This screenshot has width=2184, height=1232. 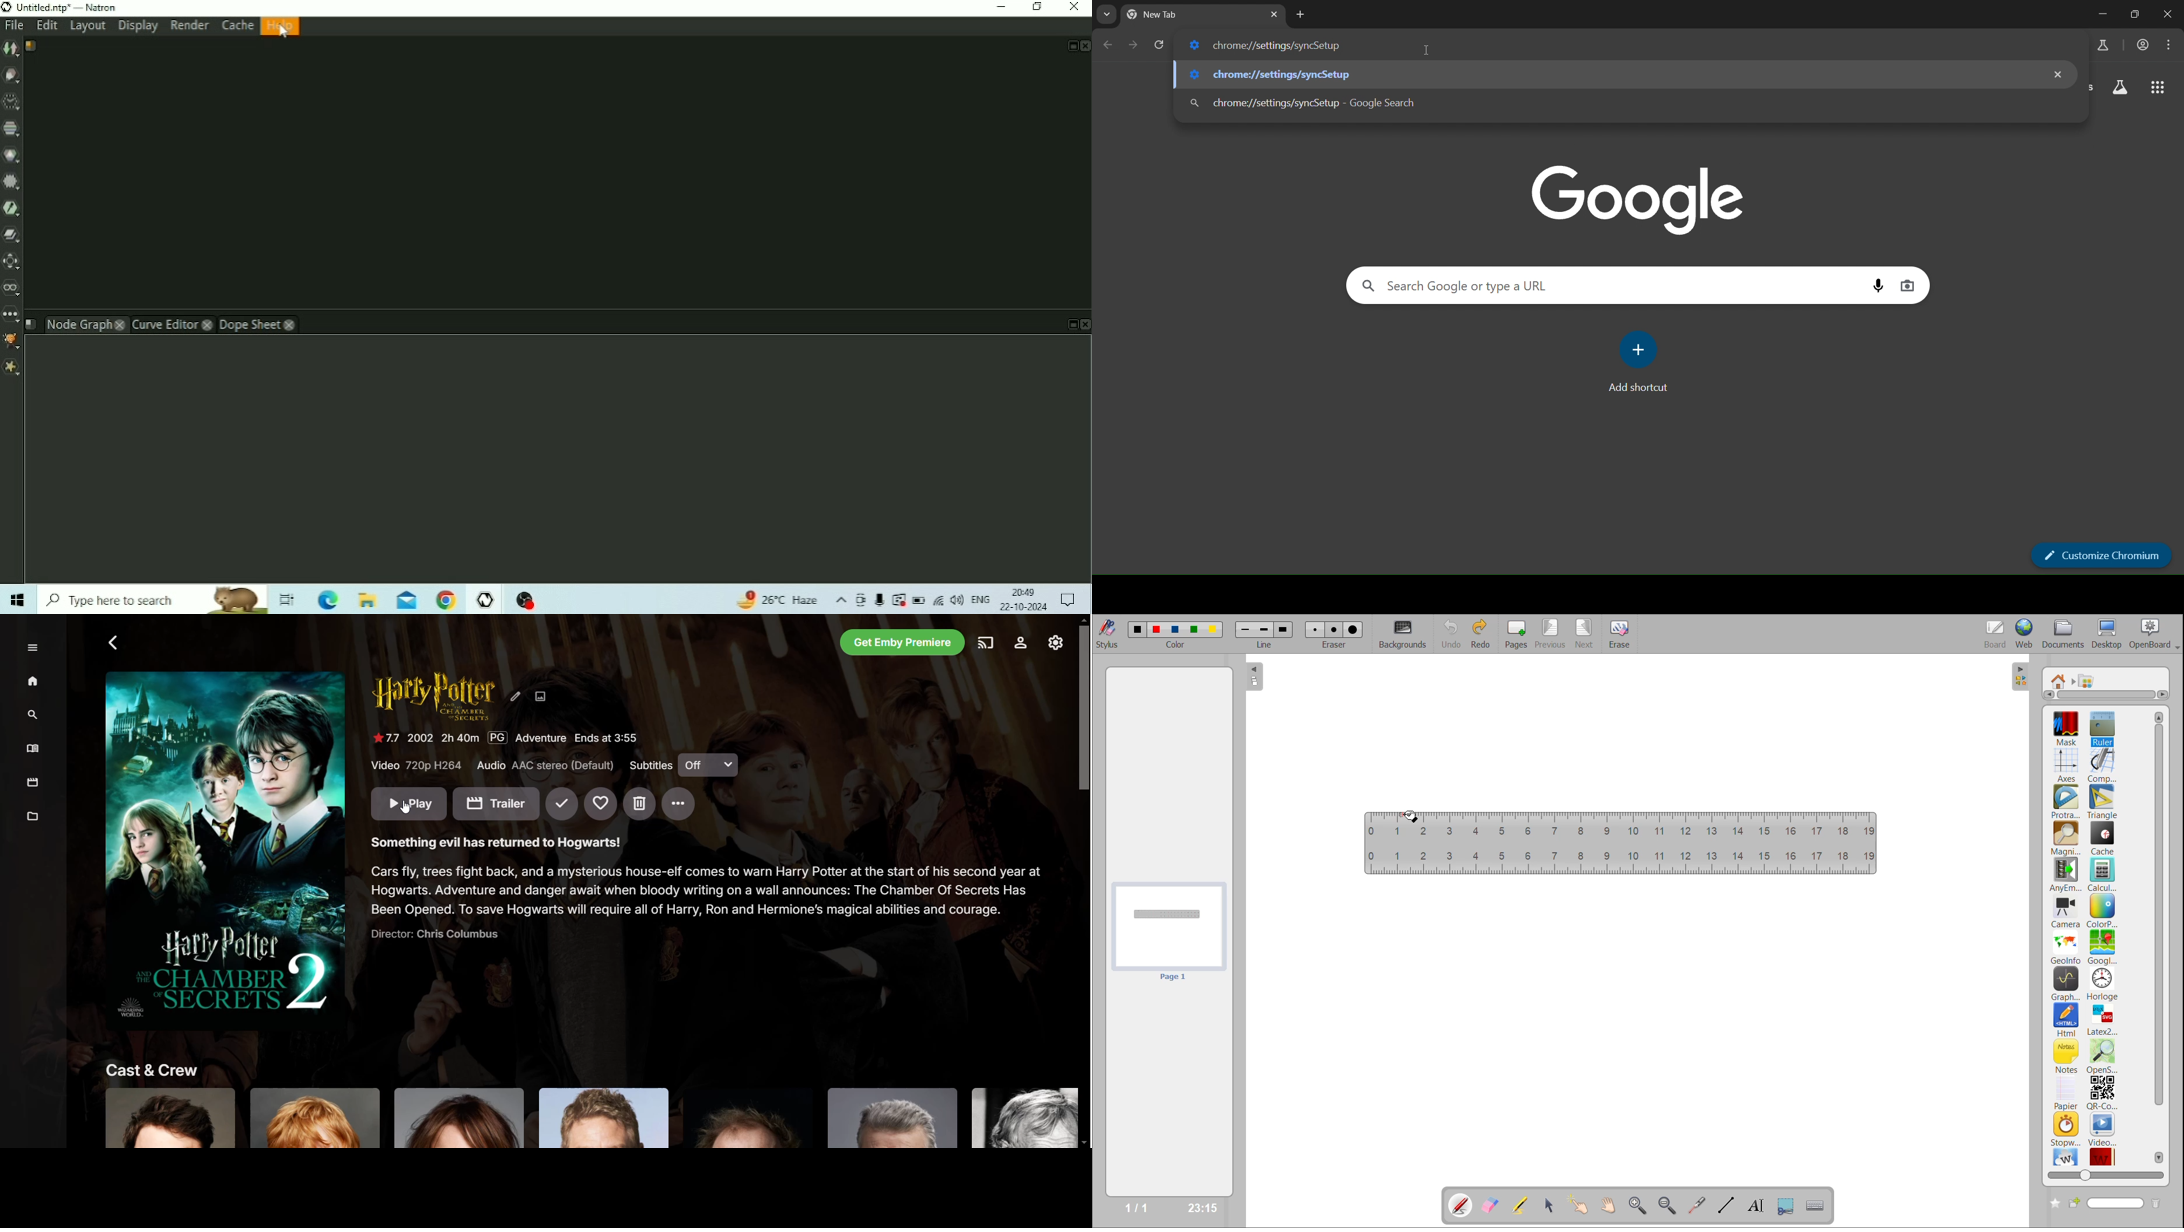 What do you see at coordinates (2069, 764) in the screenshot?
I see `axes` at bounding box center [2069, 764].